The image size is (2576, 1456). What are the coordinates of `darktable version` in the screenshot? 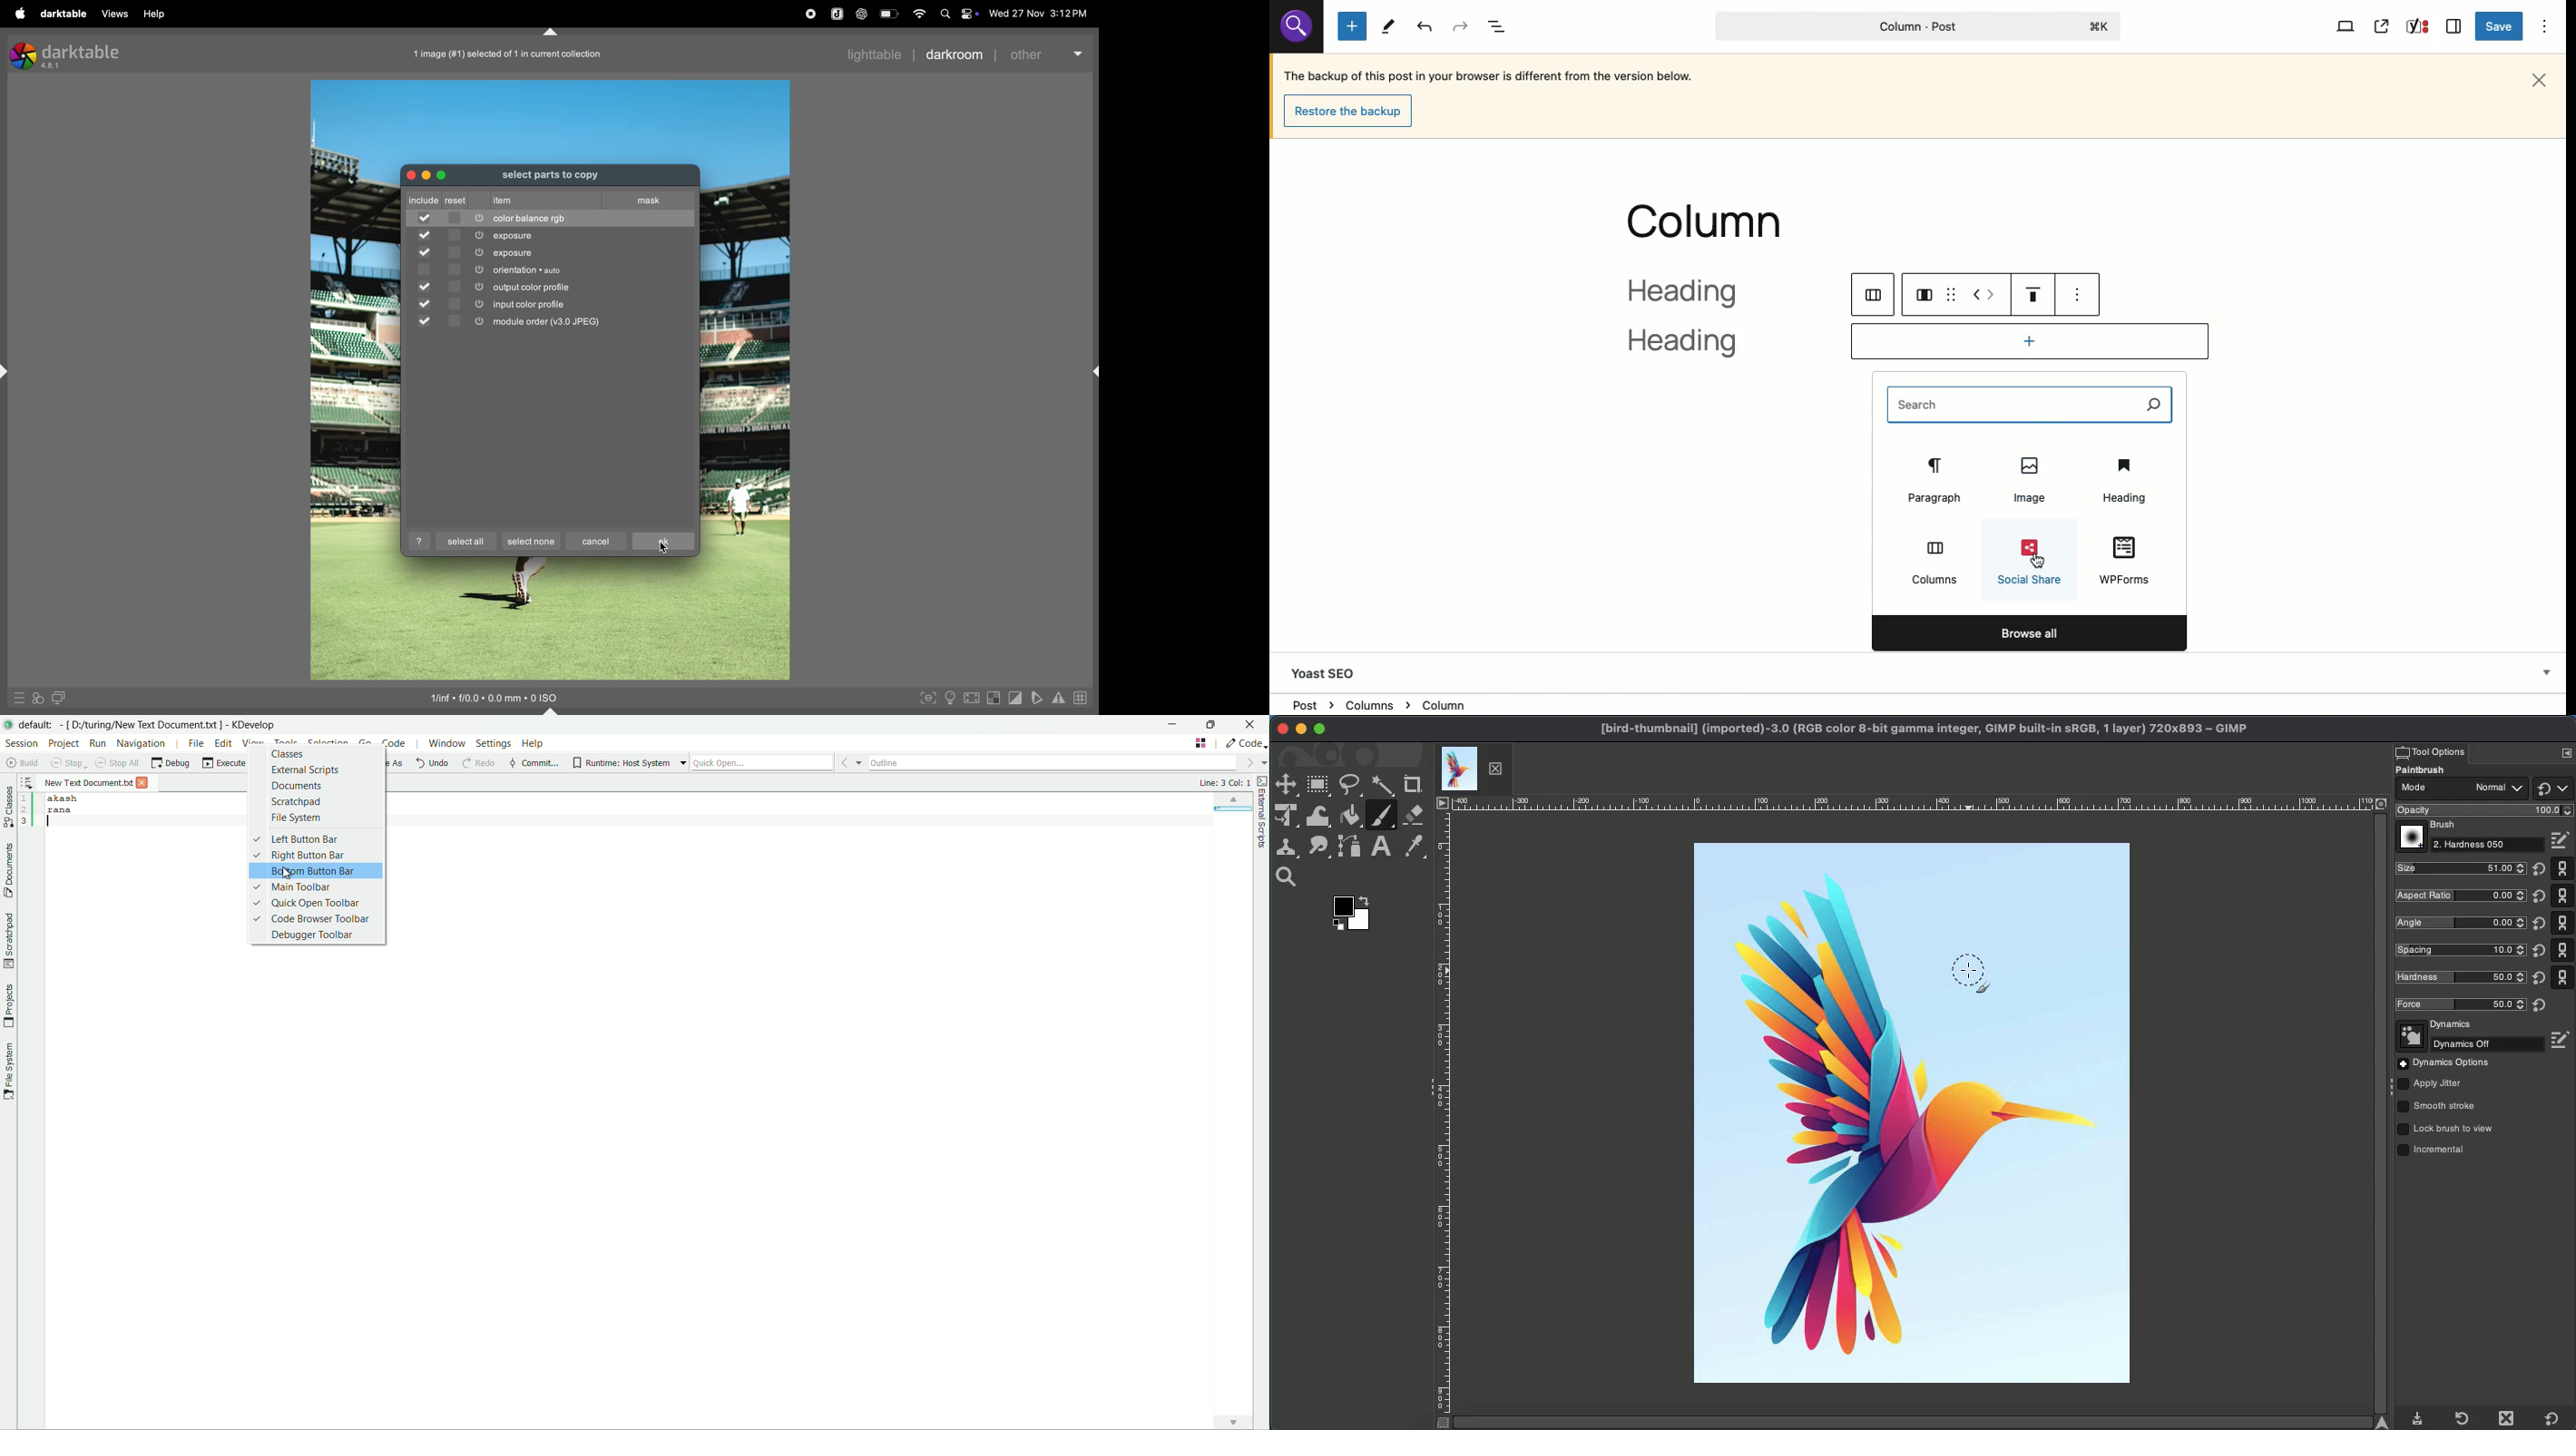 It's located at (74, 55).